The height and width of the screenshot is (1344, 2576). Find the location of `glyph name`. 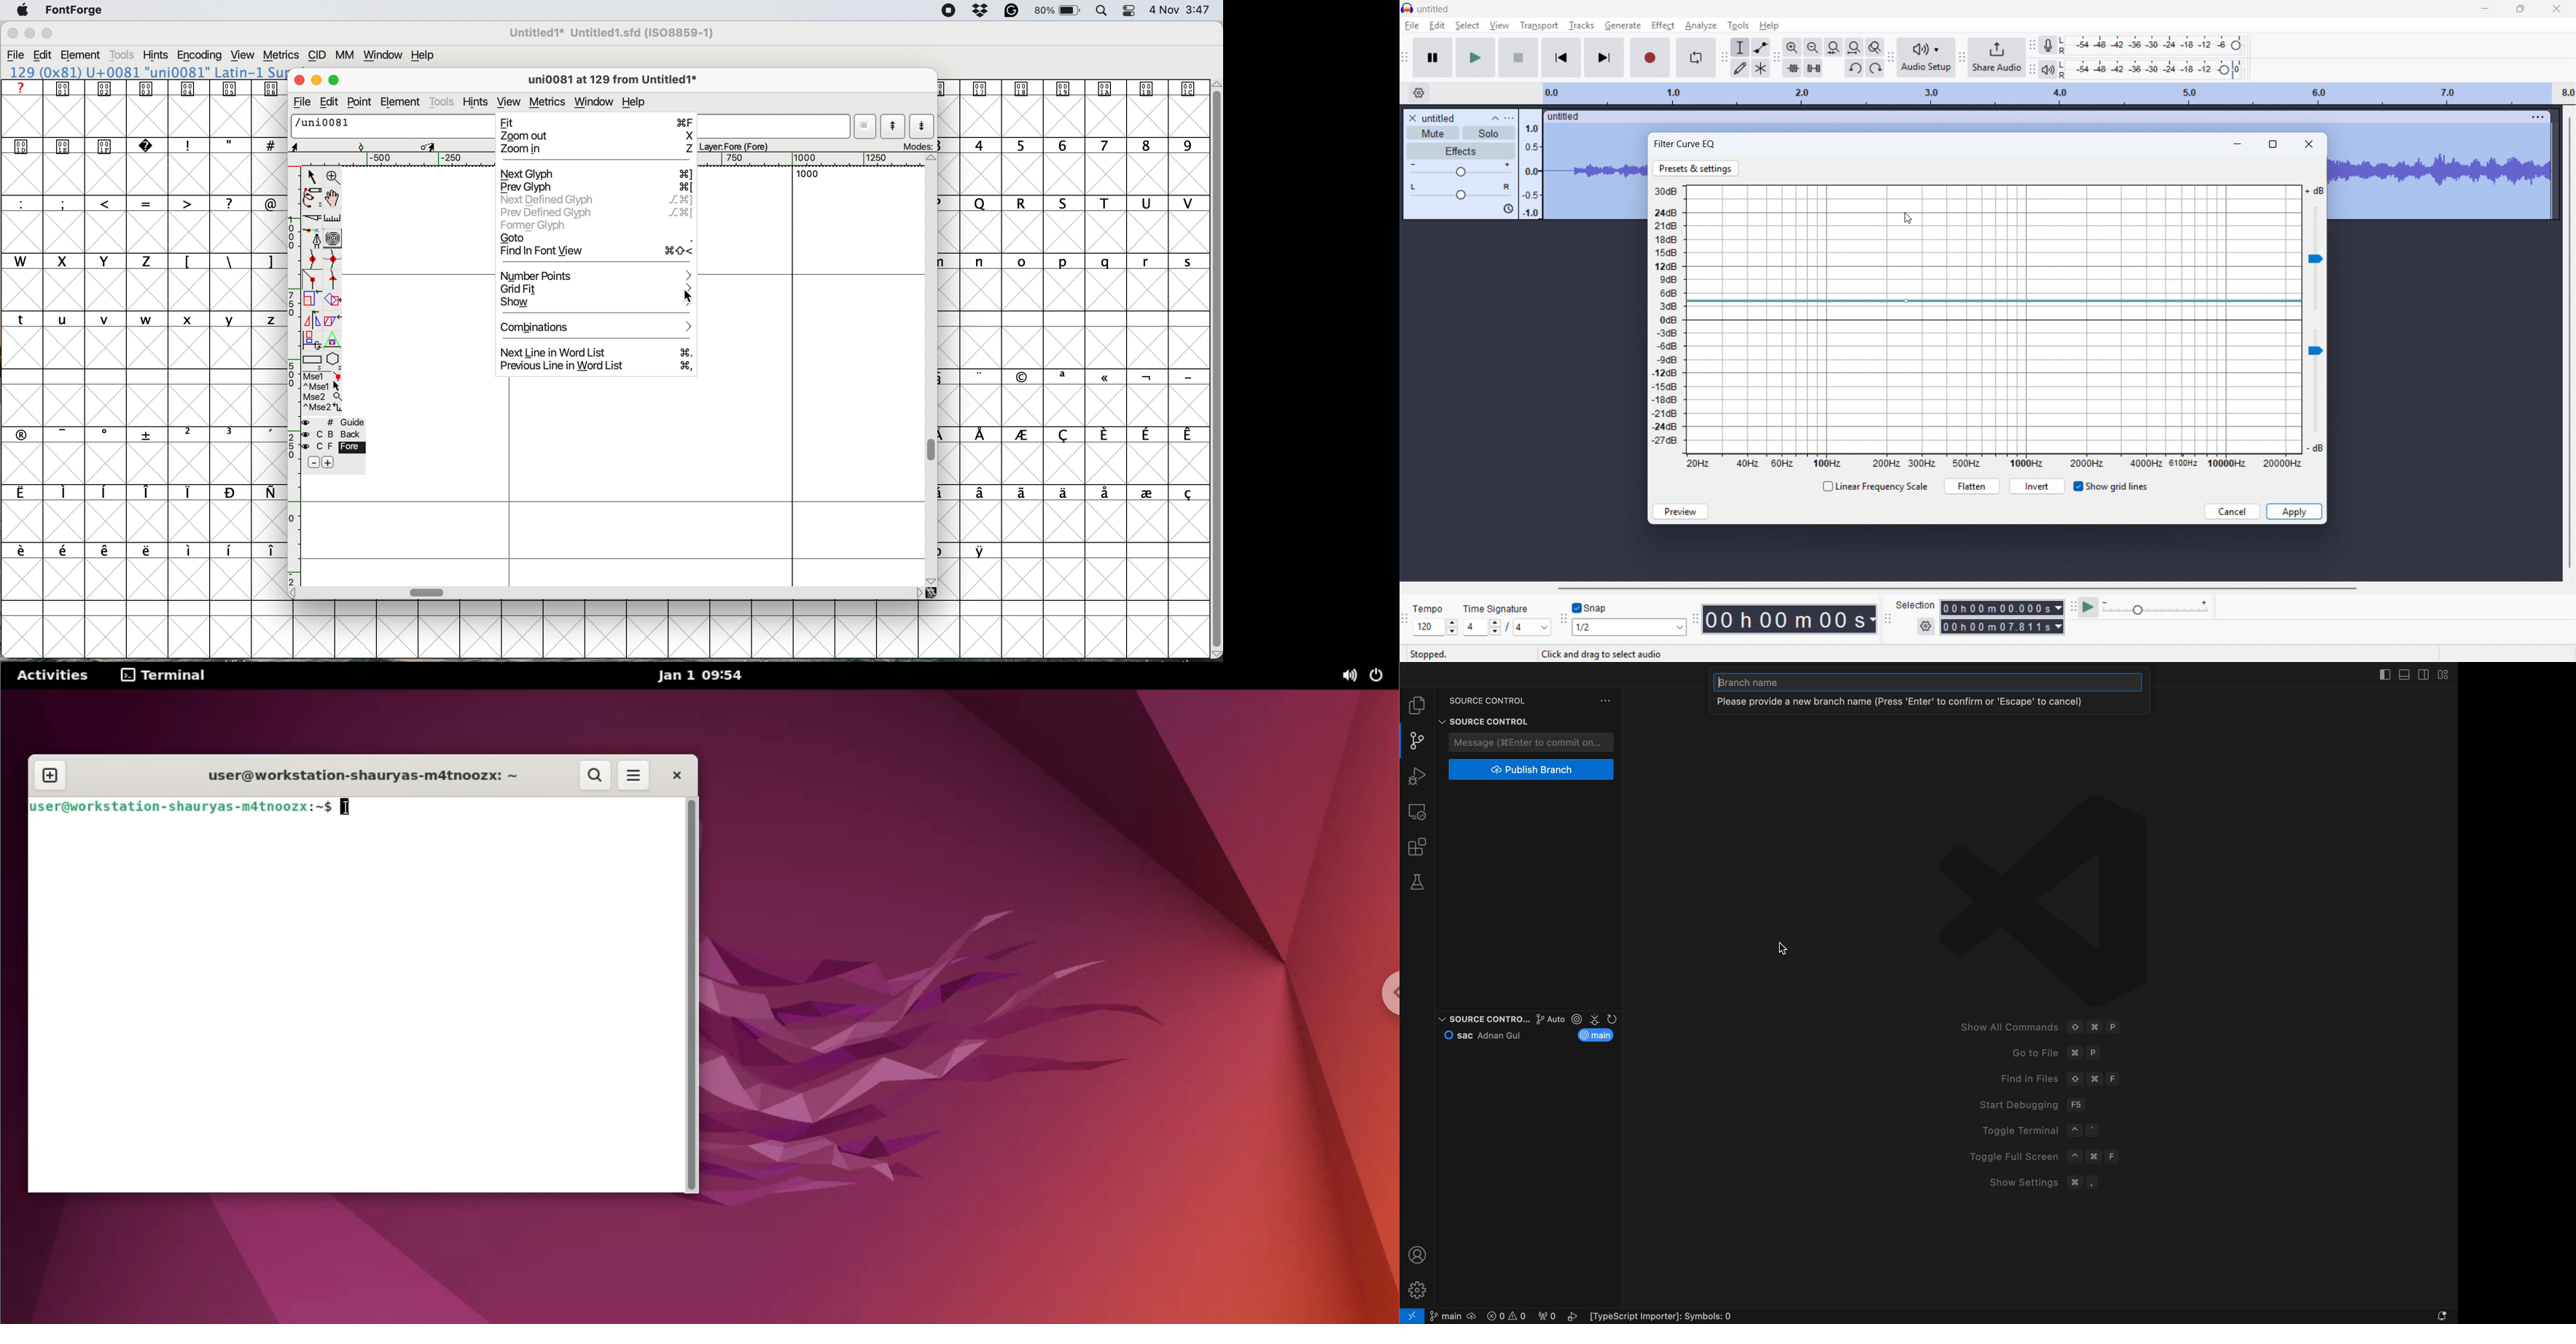

glyph name is located at coordinates (609, 80).